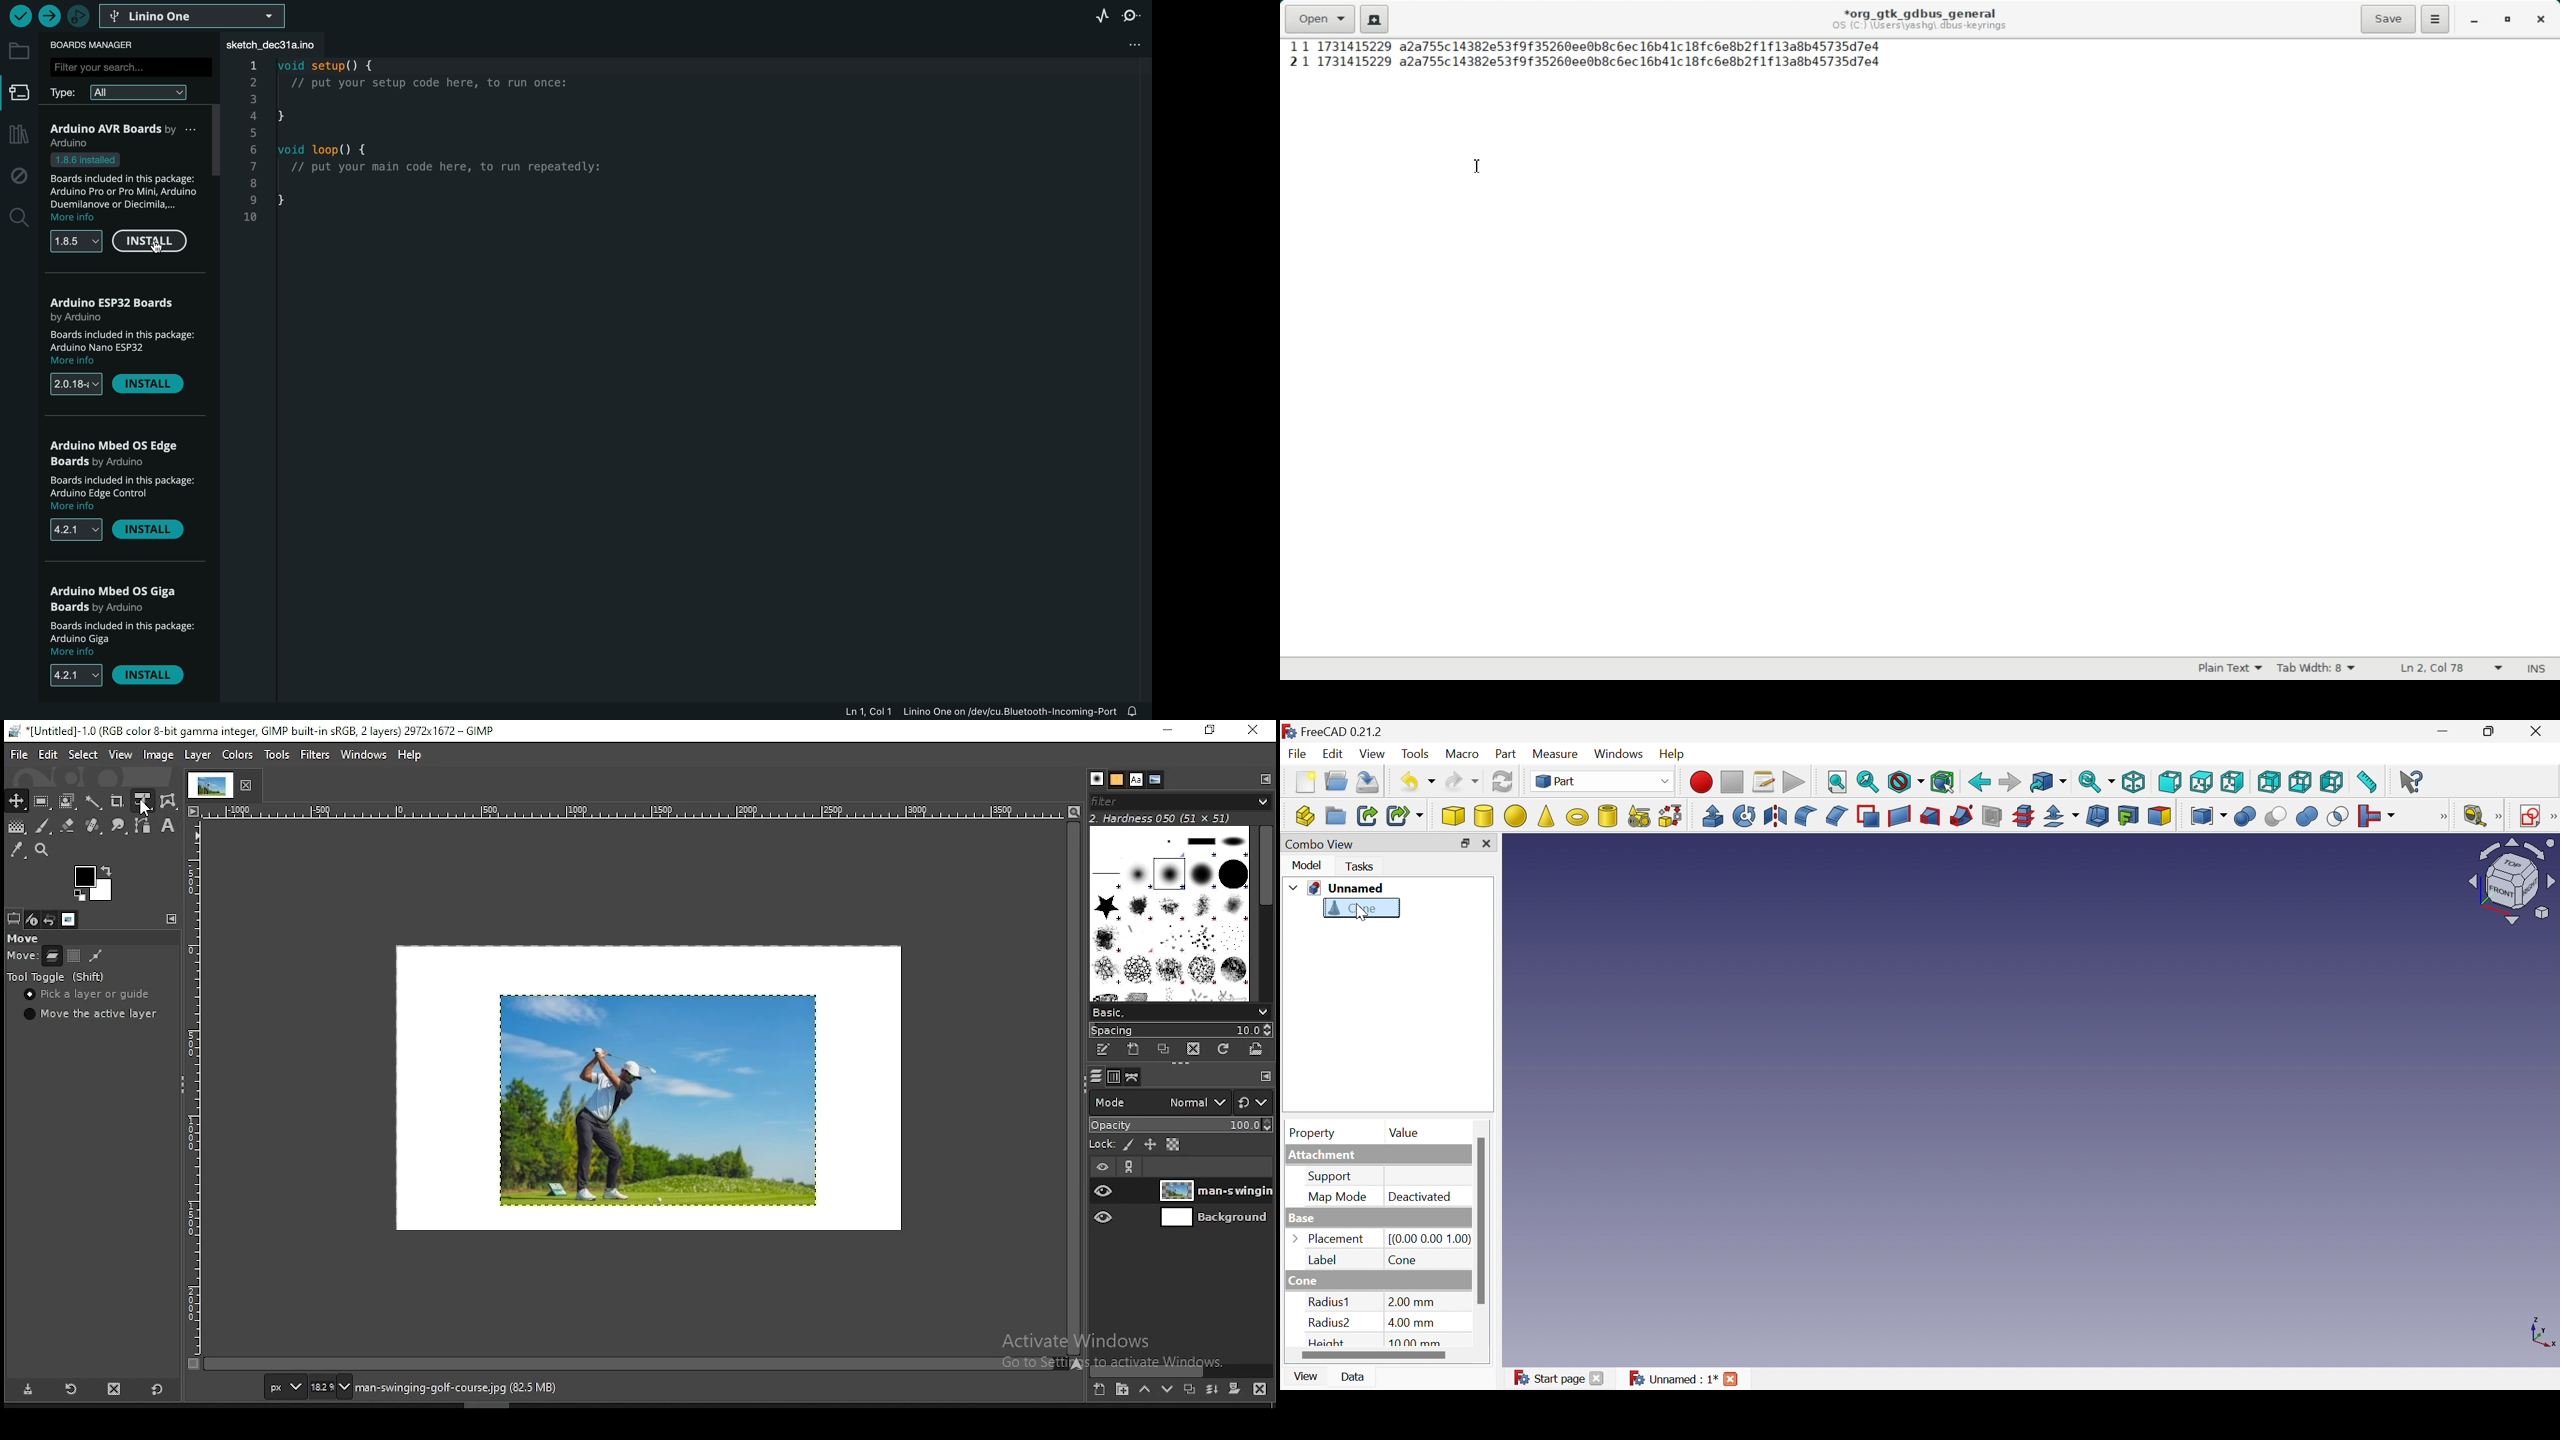 The image size is (2576, 1456). I want to click on scroll bar, so click(1183, 1368).